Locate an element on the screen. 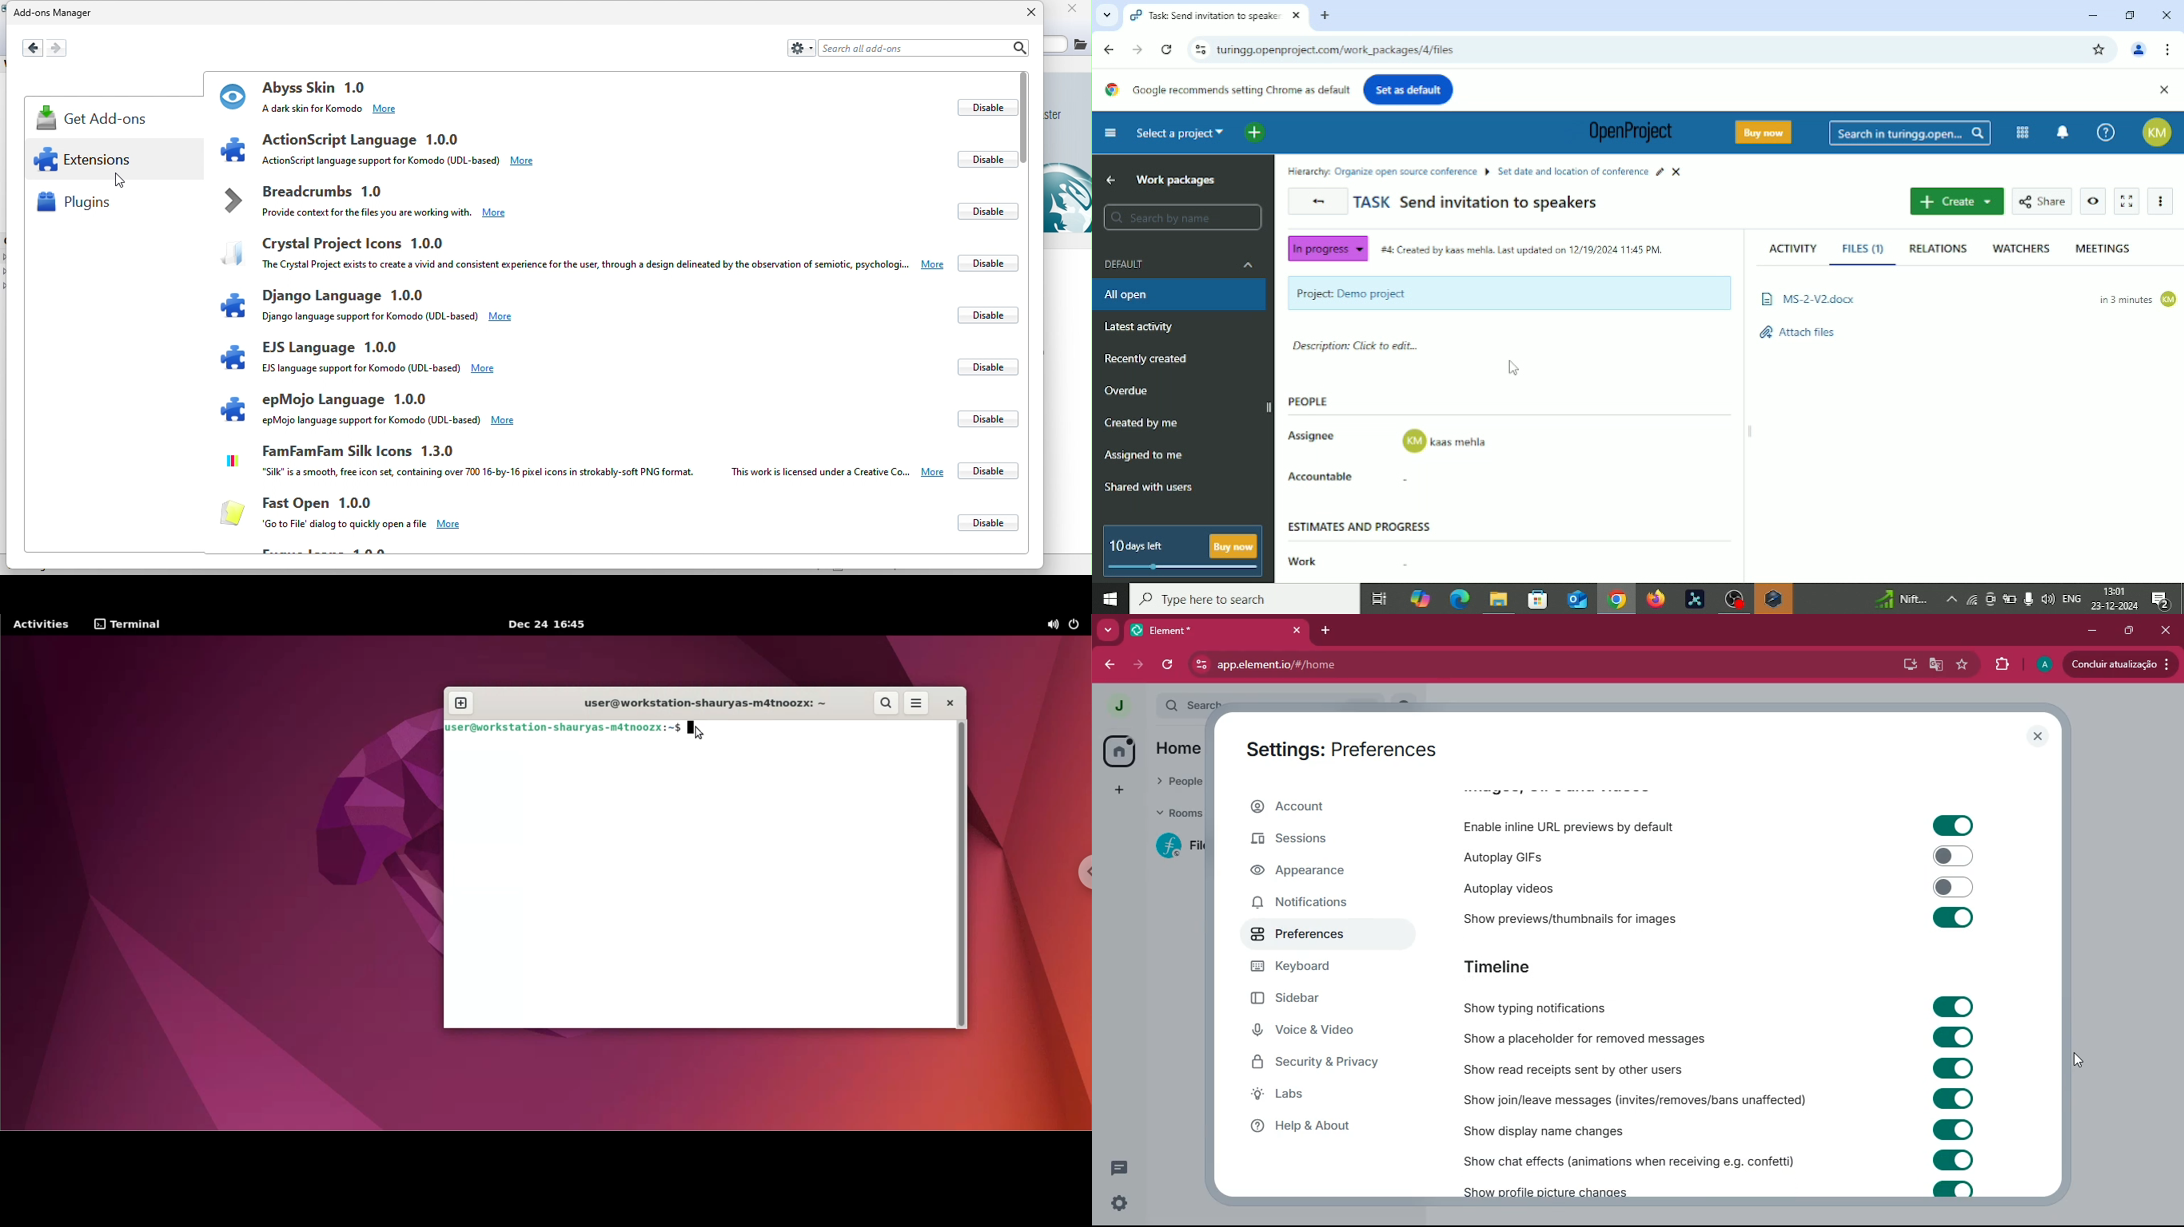 The image size is (2184, 1232). more is located at coordinates (1108, 631).